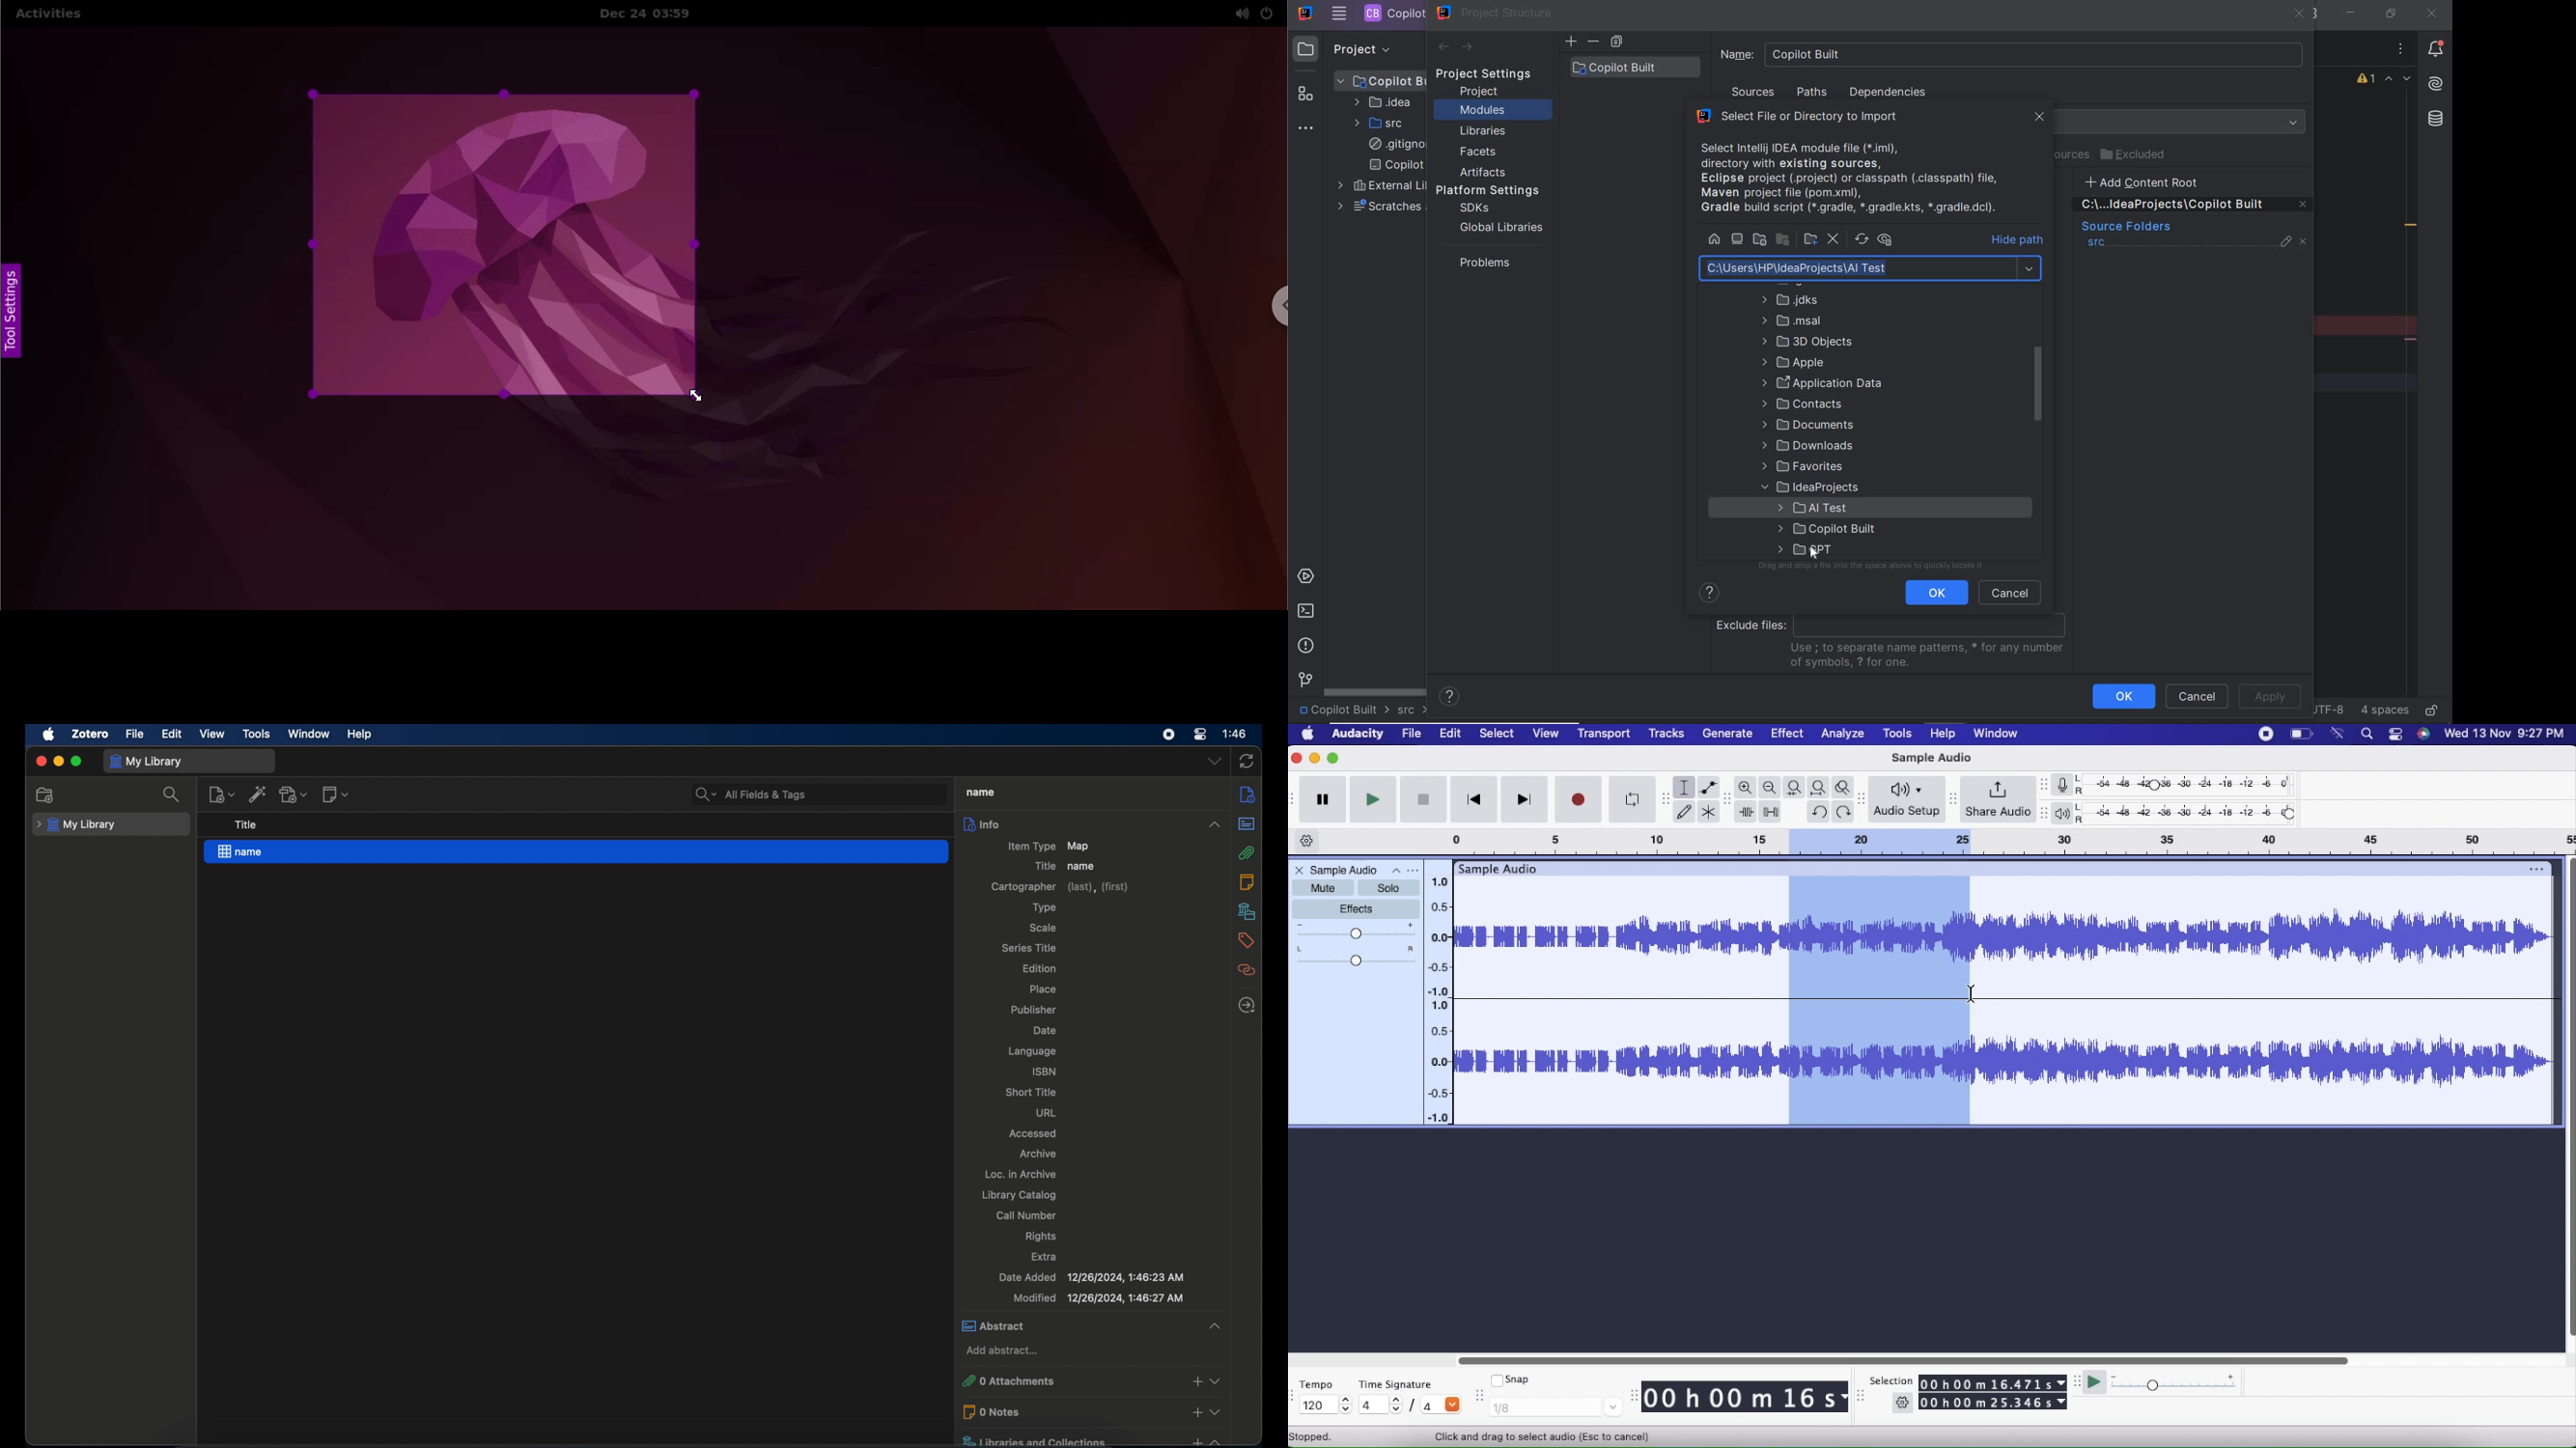 The height and width of the screenshot is (1456, 2576). I want to click on chrome options , so click(1275, 309).